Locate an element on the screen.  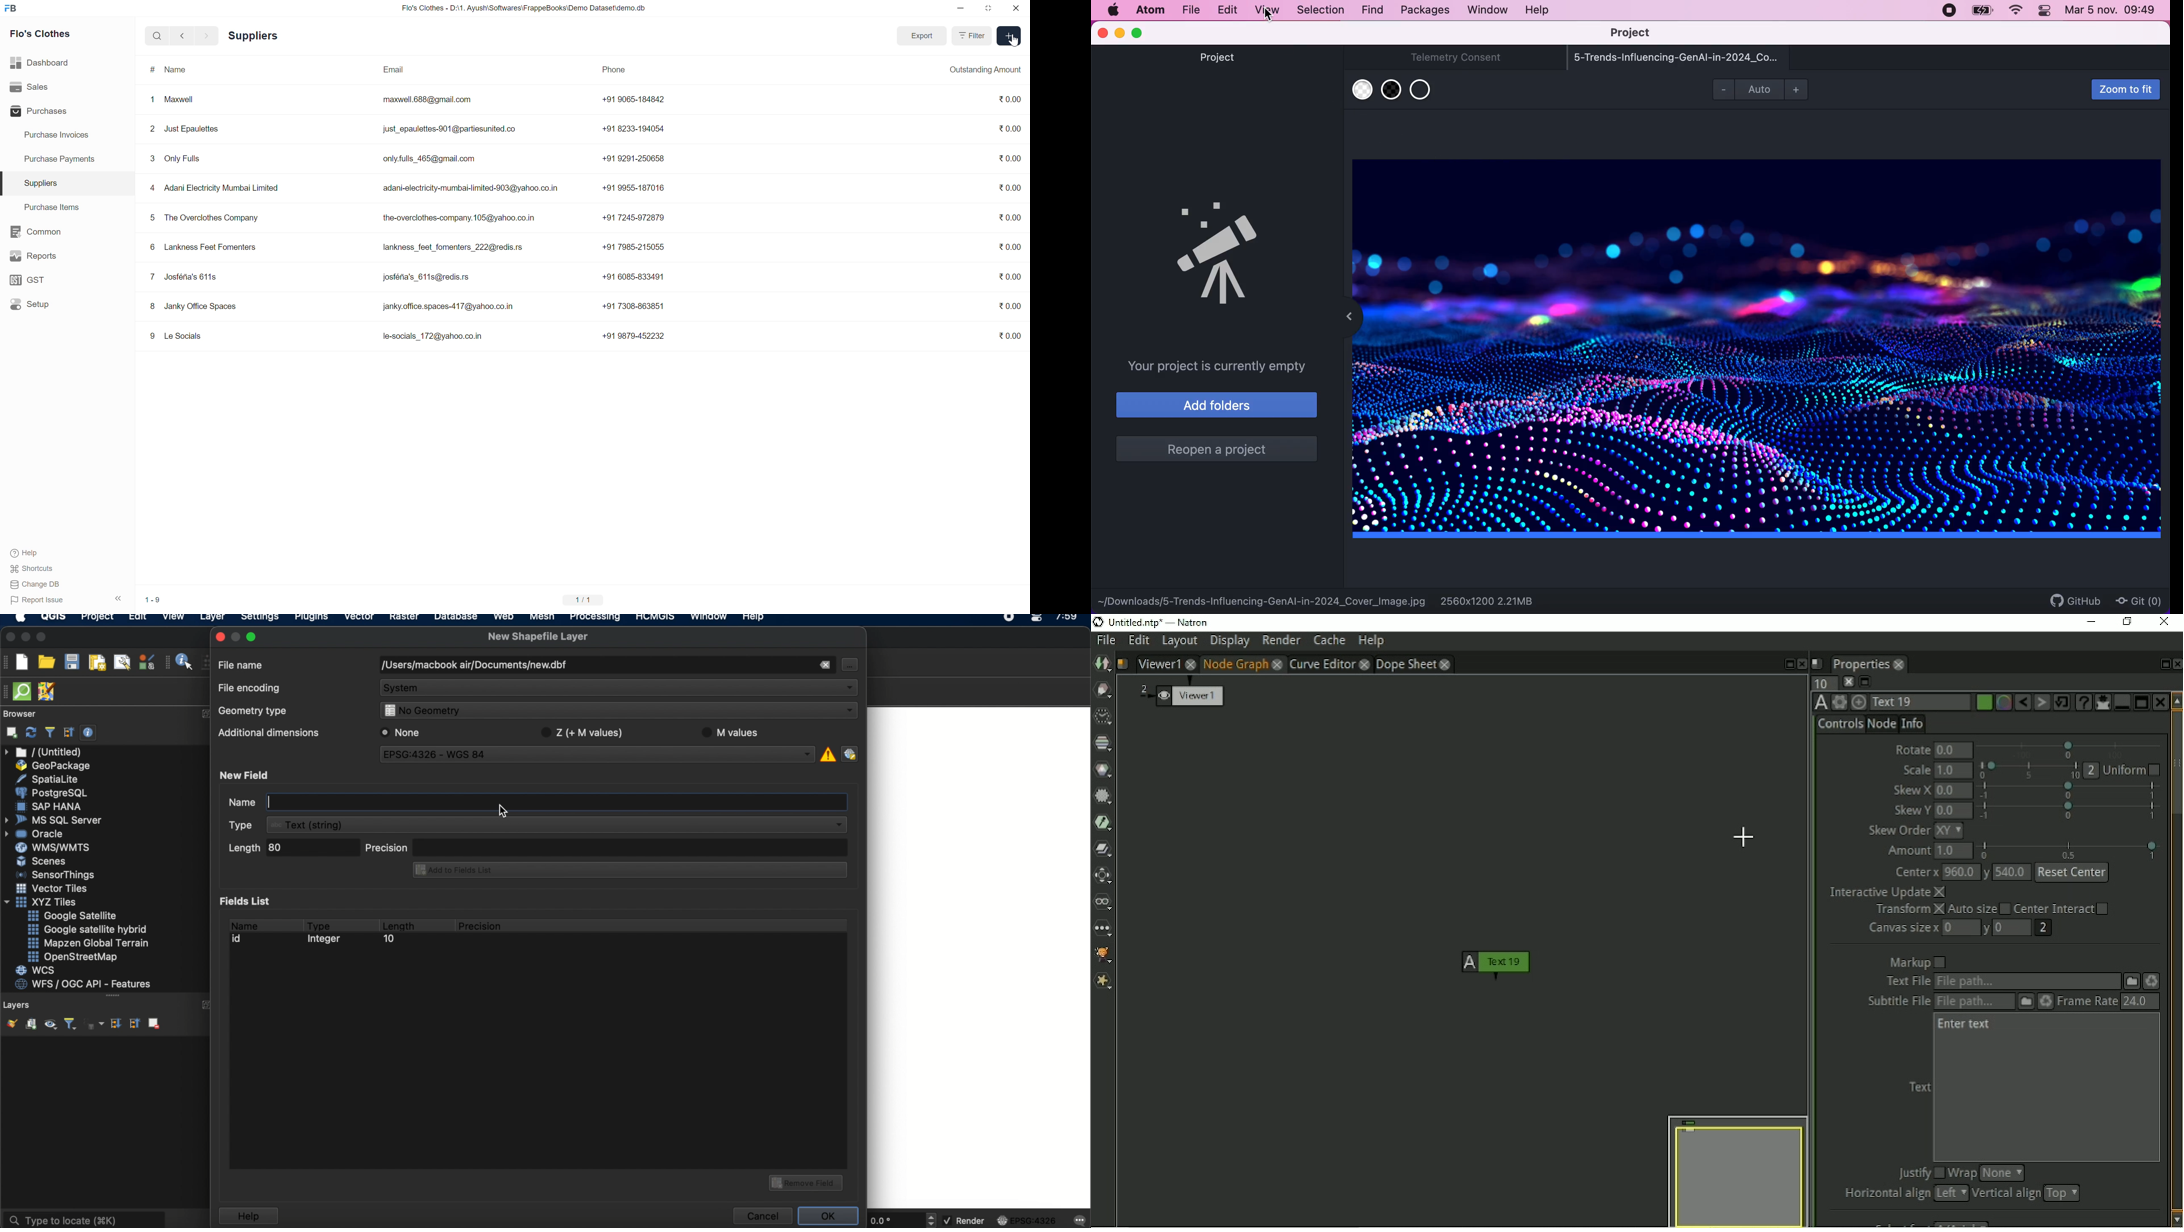
minimize is located at coordinates (1120, 34).